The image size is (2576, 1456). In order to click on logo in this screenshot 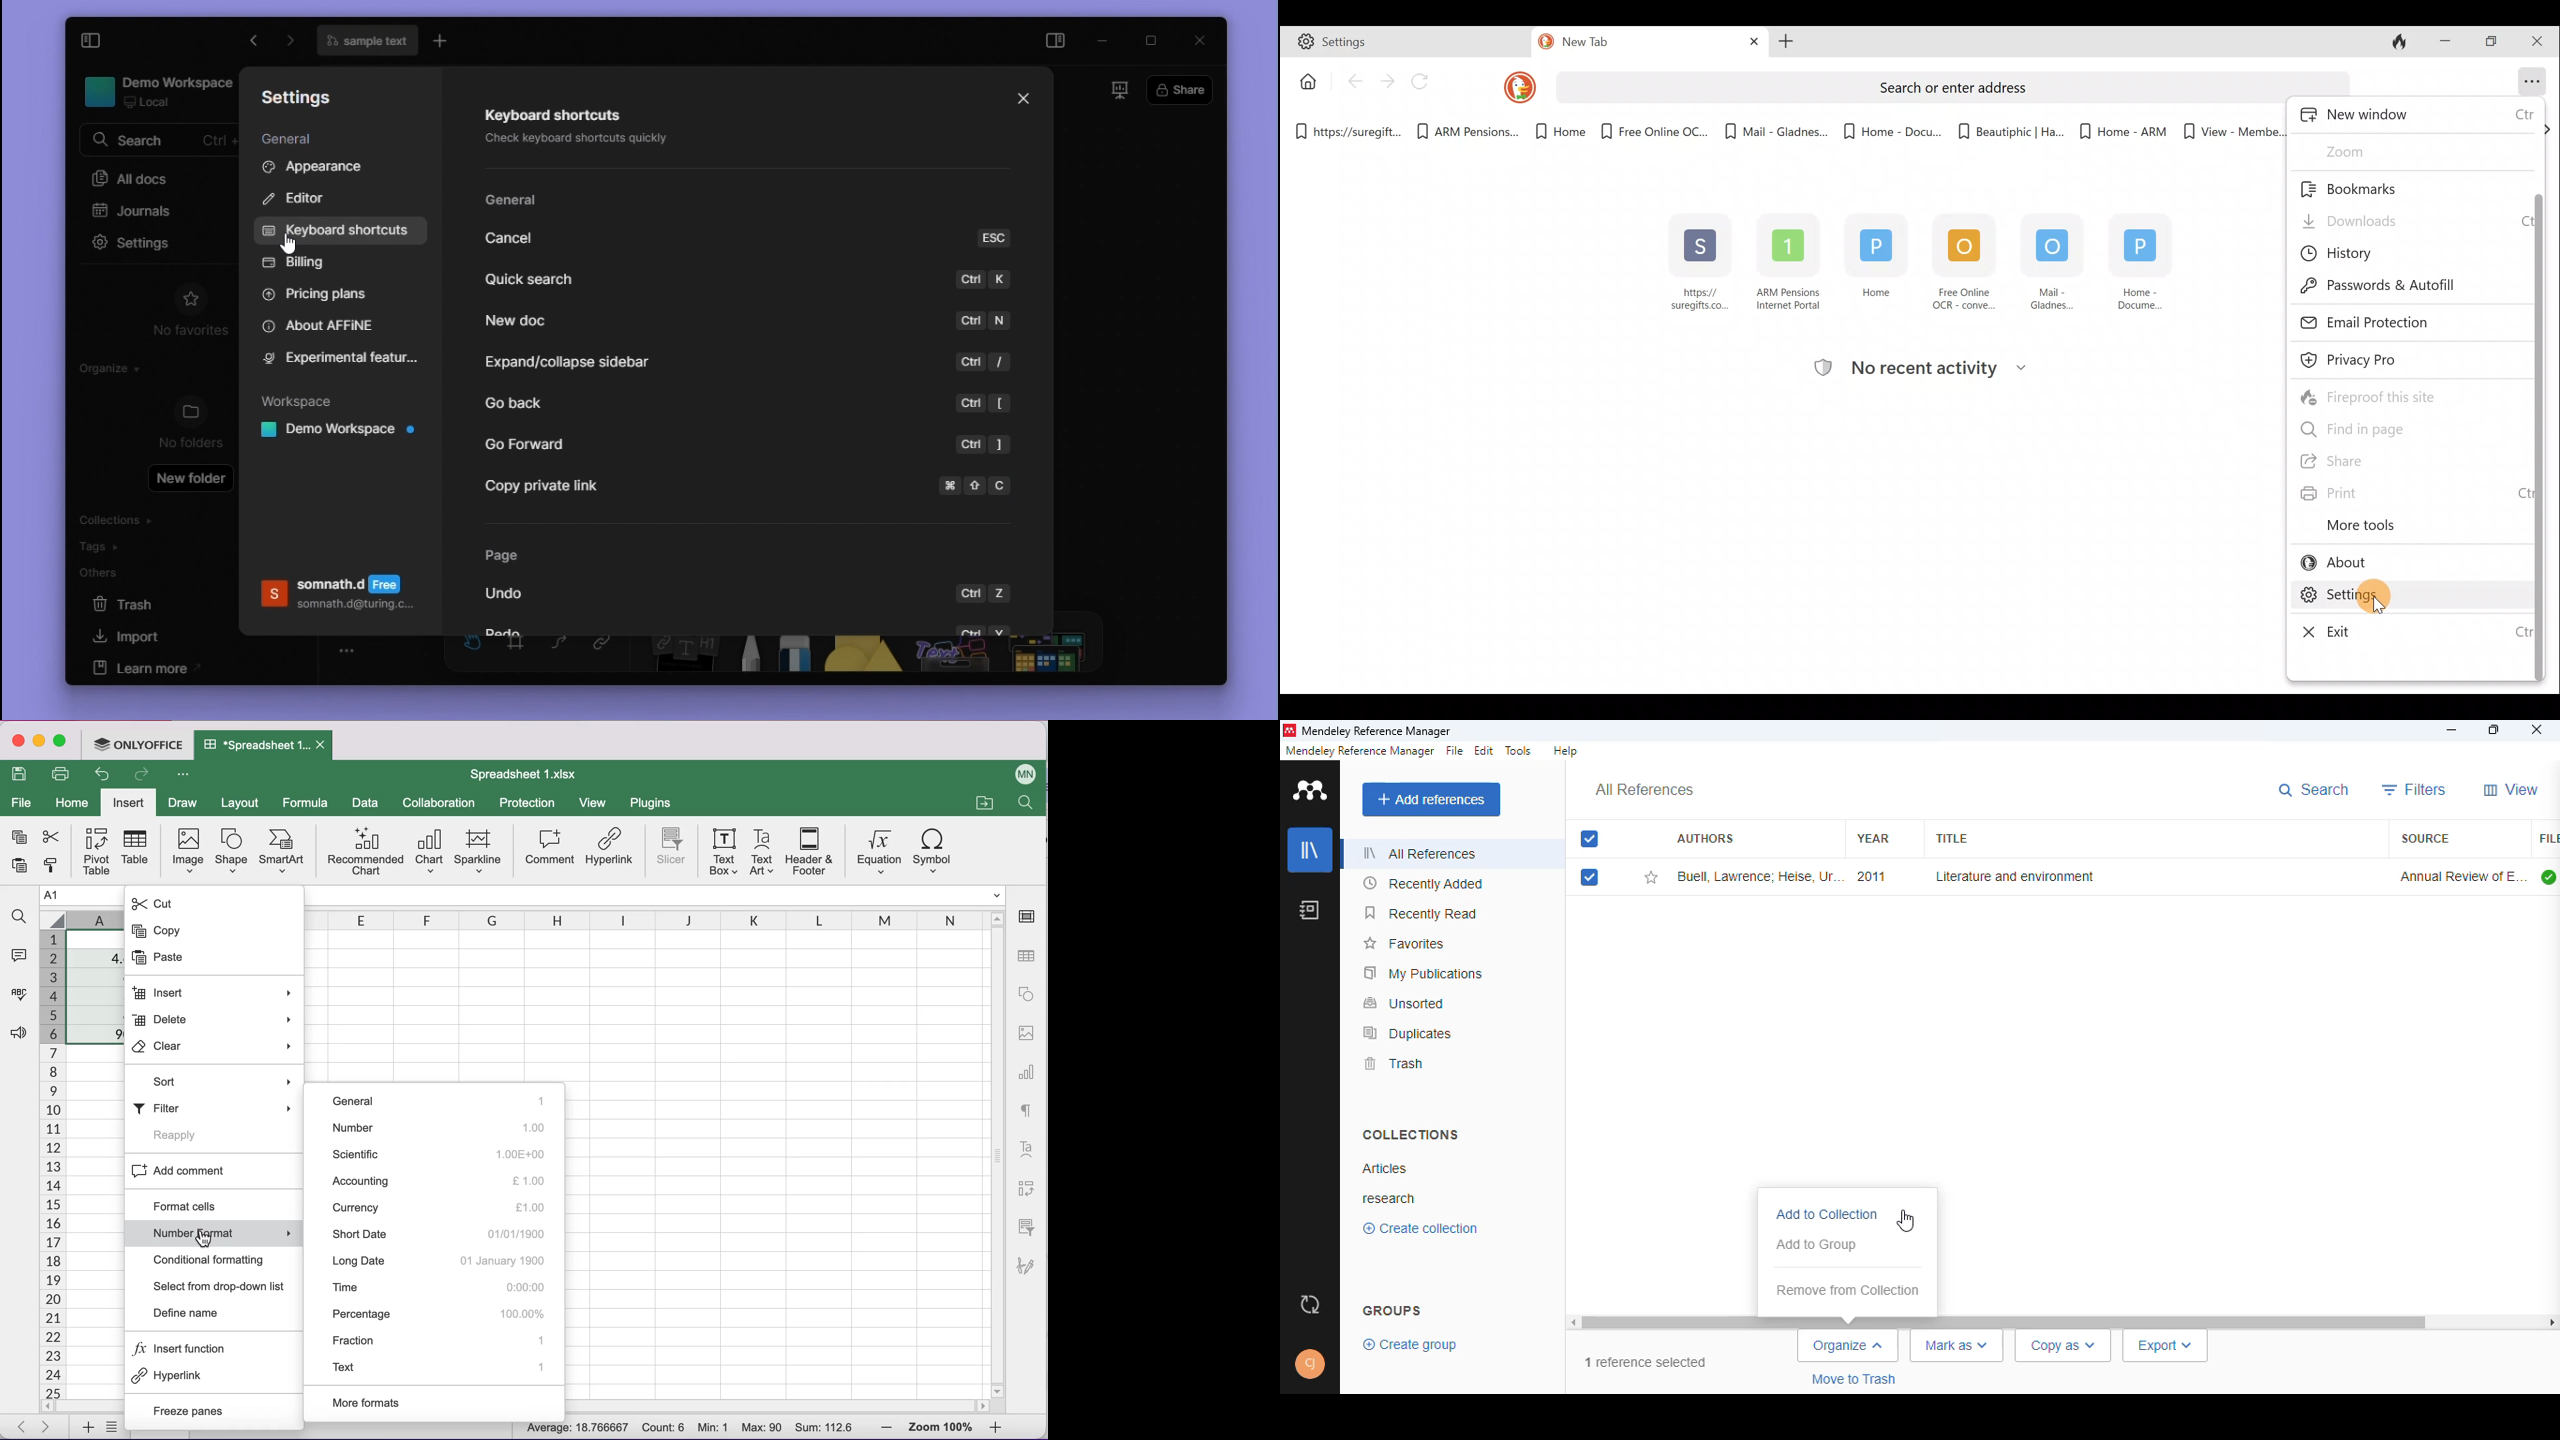, I will do `click(1288, 730)`.